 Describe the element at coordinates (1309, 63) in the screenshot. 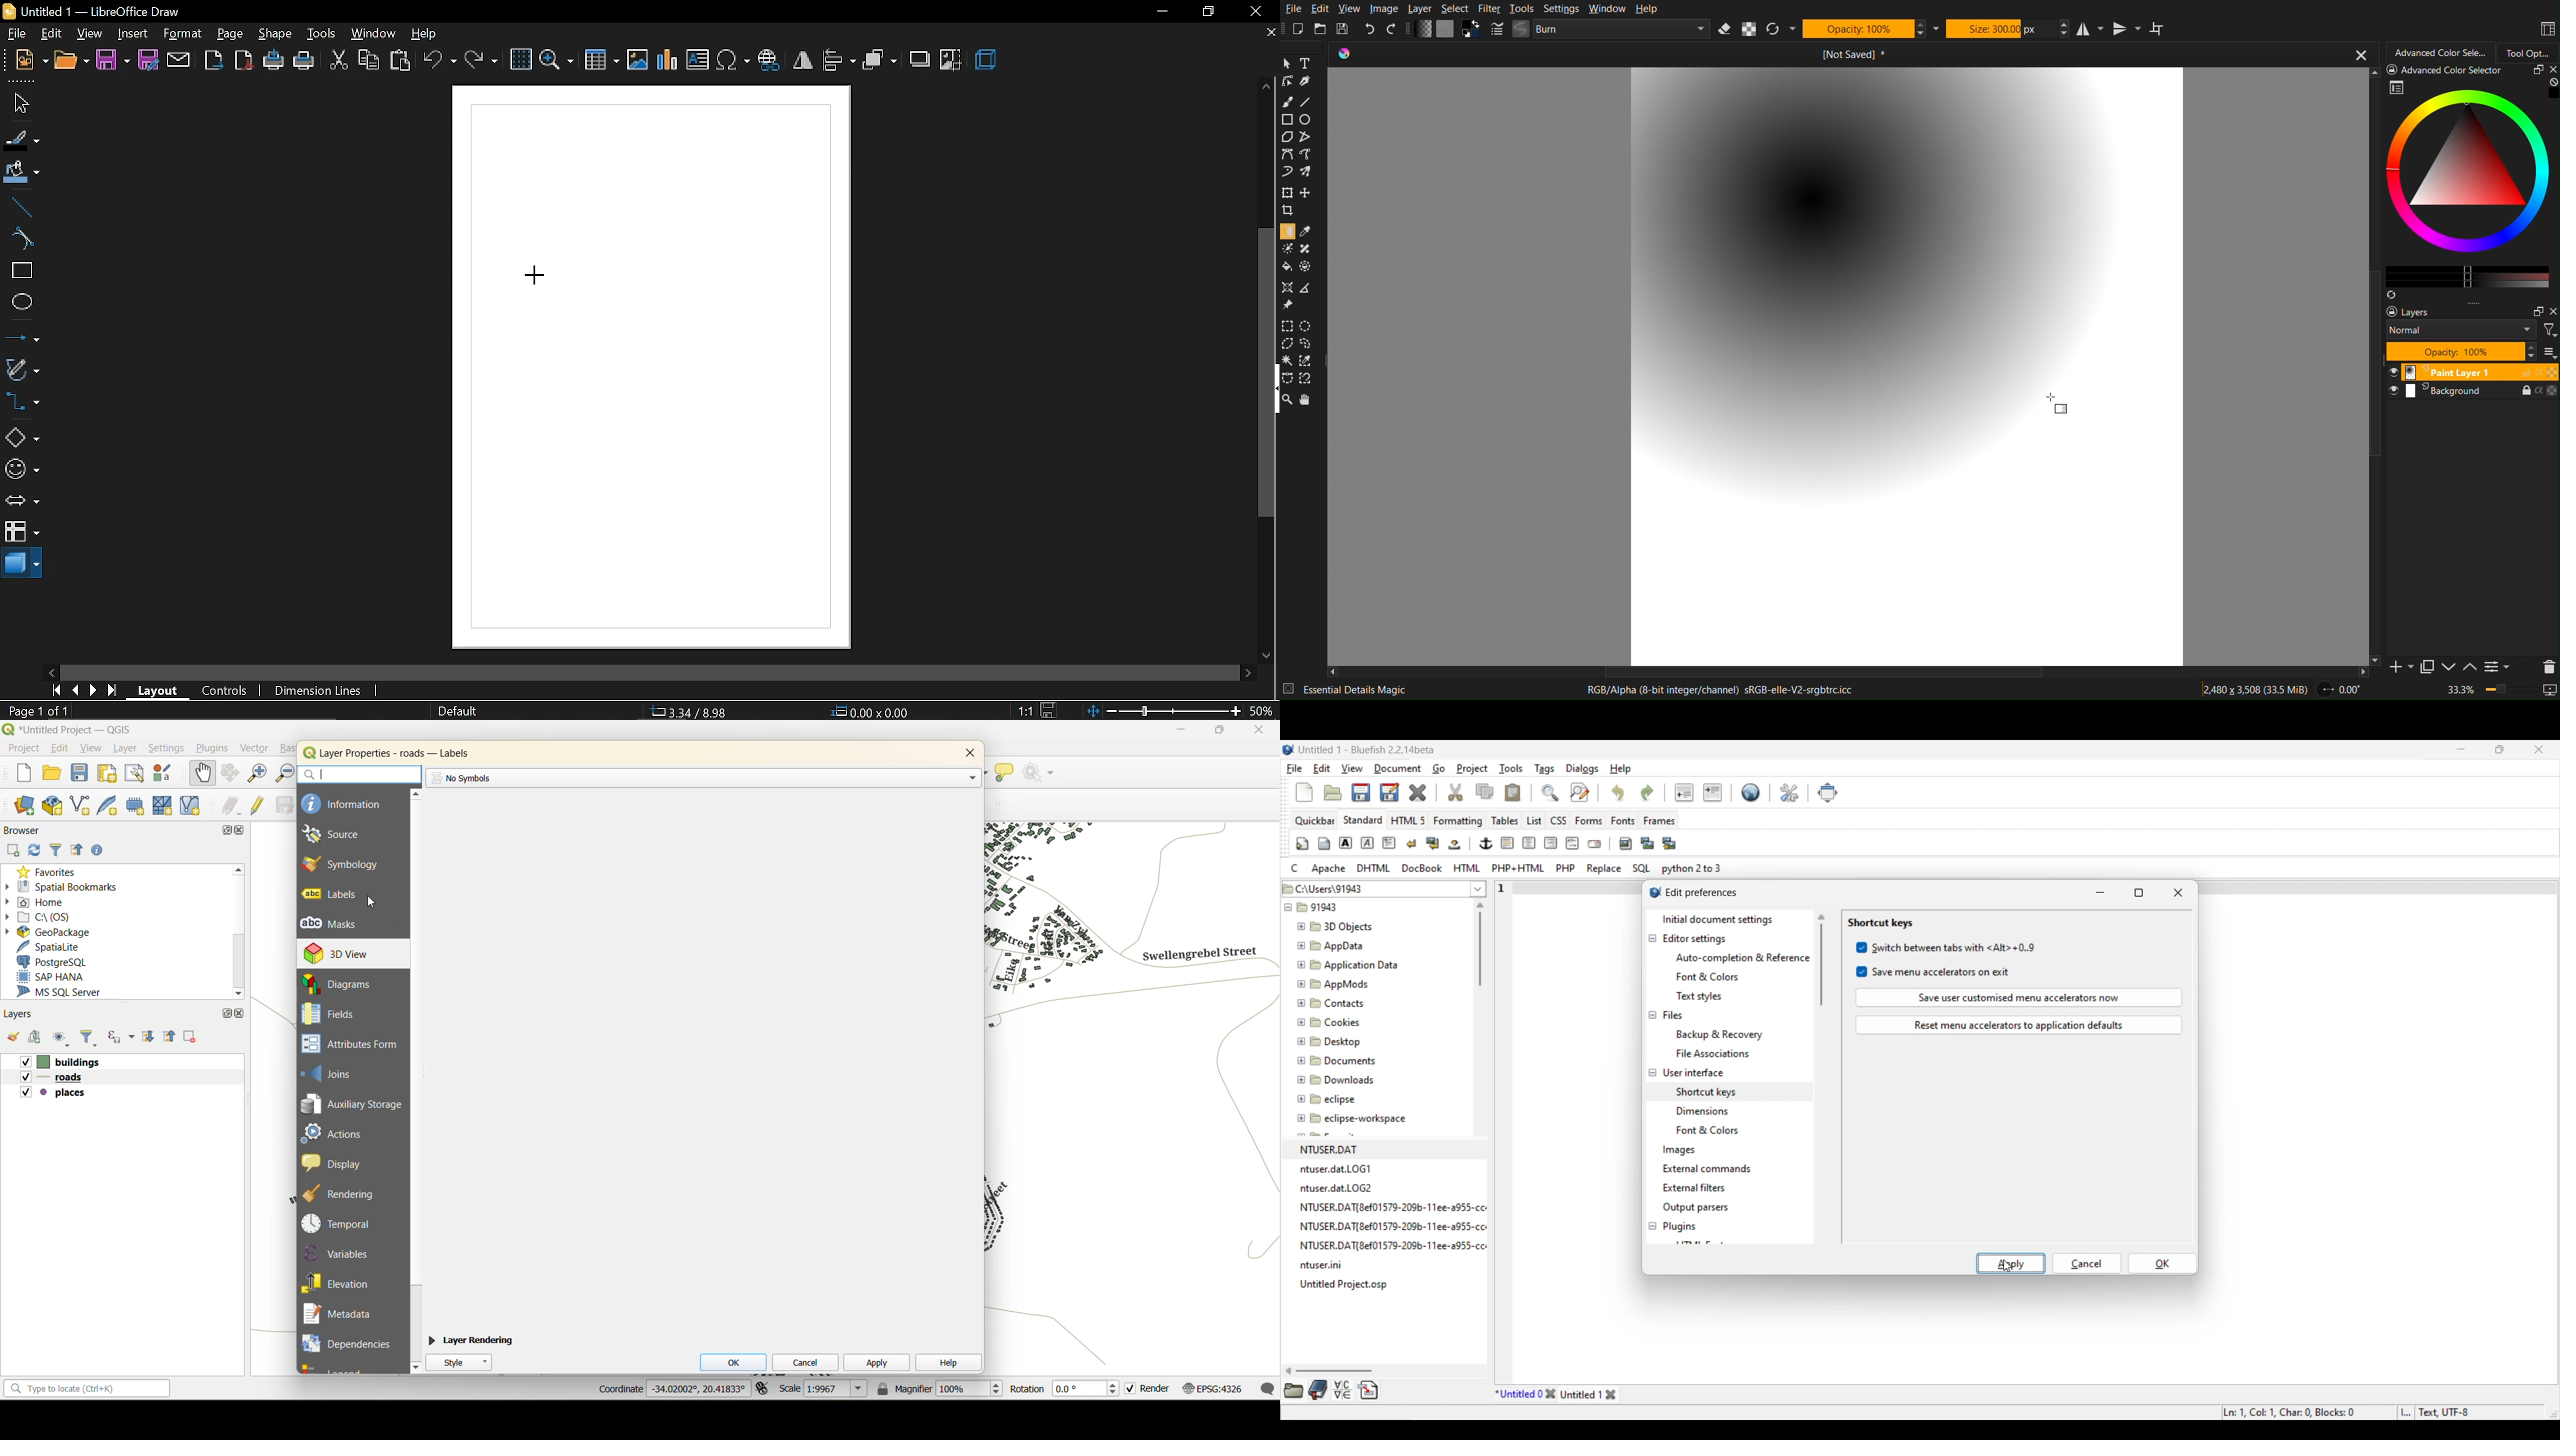

I see `Text` at that location.